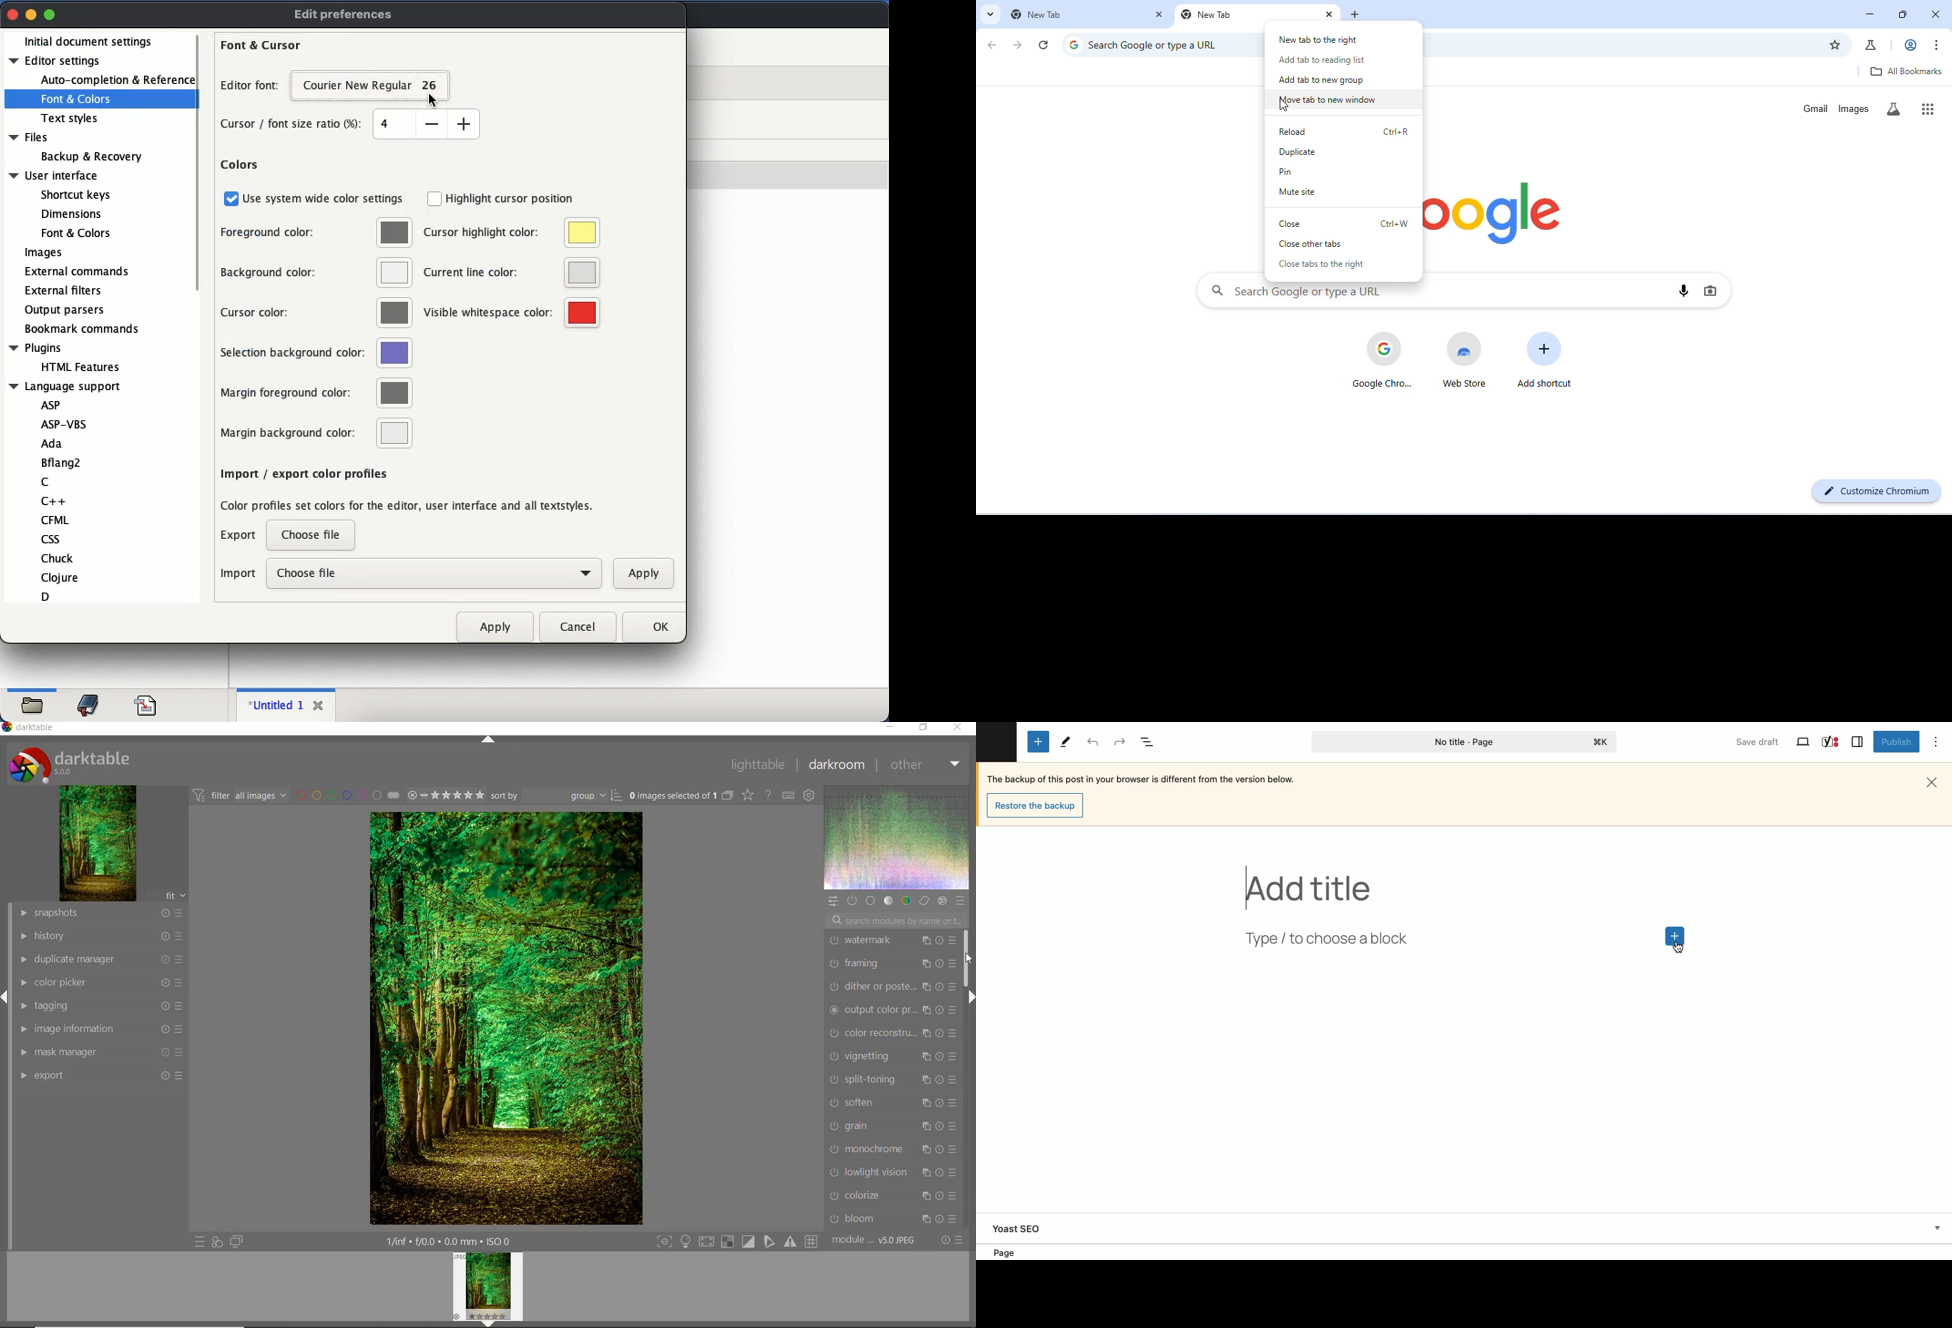 This screenshot has width=1960, height=1344. Describe the element at coordinates (278, 705) in the screenshot. I see `untitled 1` at that location.